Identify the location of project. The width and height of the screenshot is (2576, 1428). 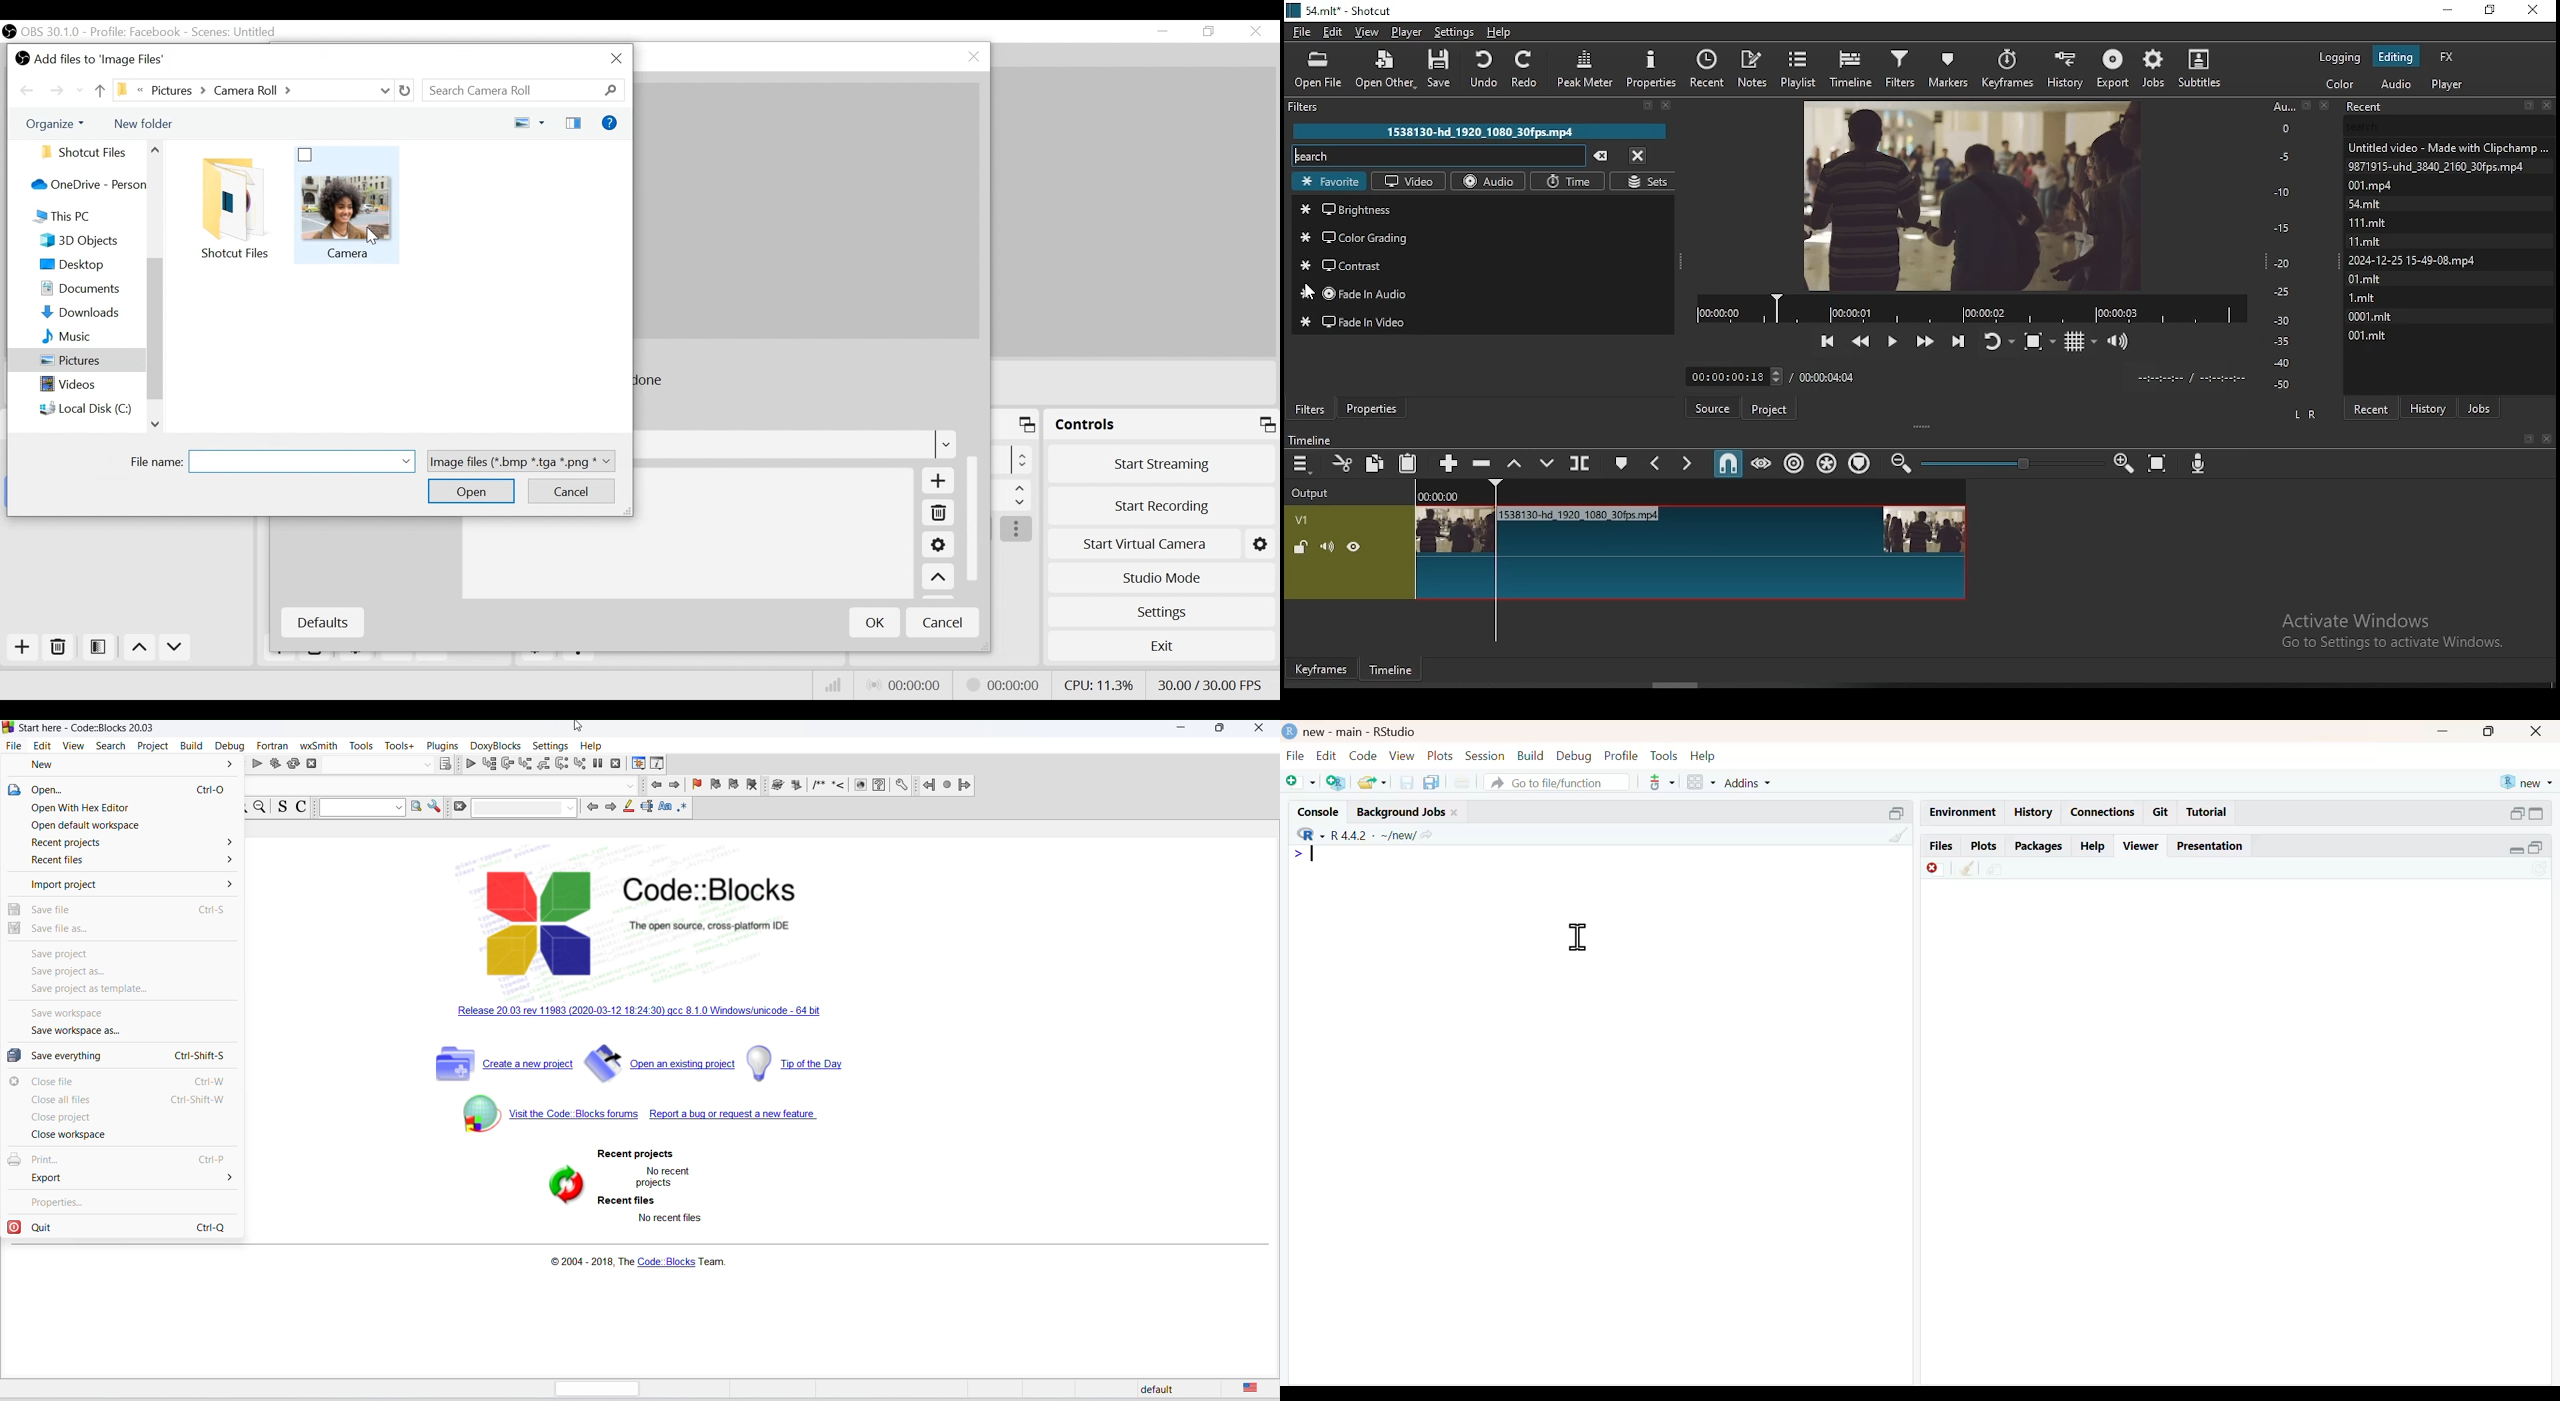
(1767, 406).